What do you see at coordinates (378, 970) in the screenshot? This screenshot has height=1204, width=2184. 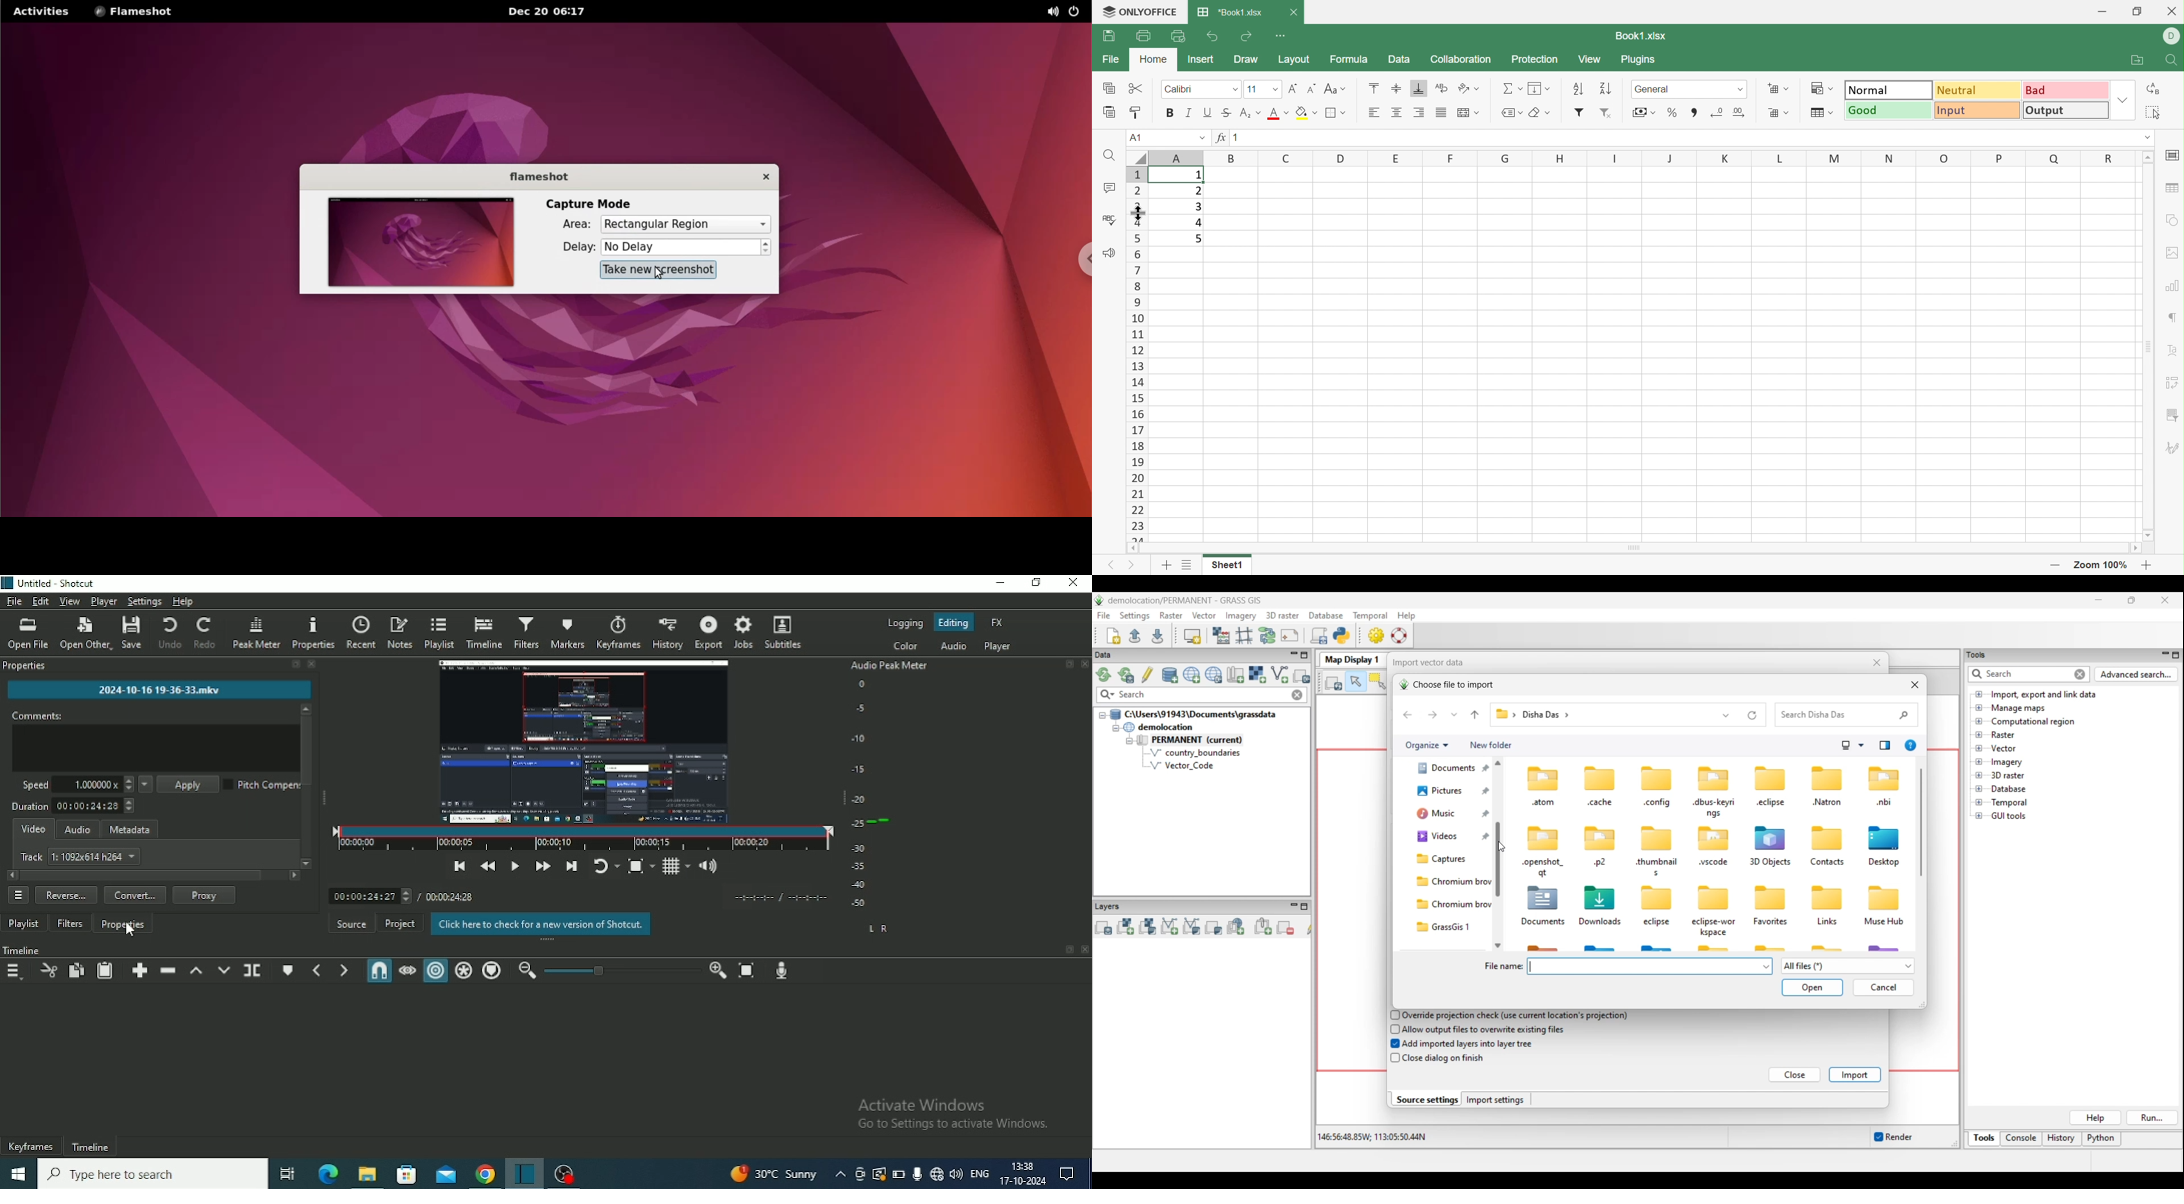 I see `Snap` at bounding box center [378, 970].